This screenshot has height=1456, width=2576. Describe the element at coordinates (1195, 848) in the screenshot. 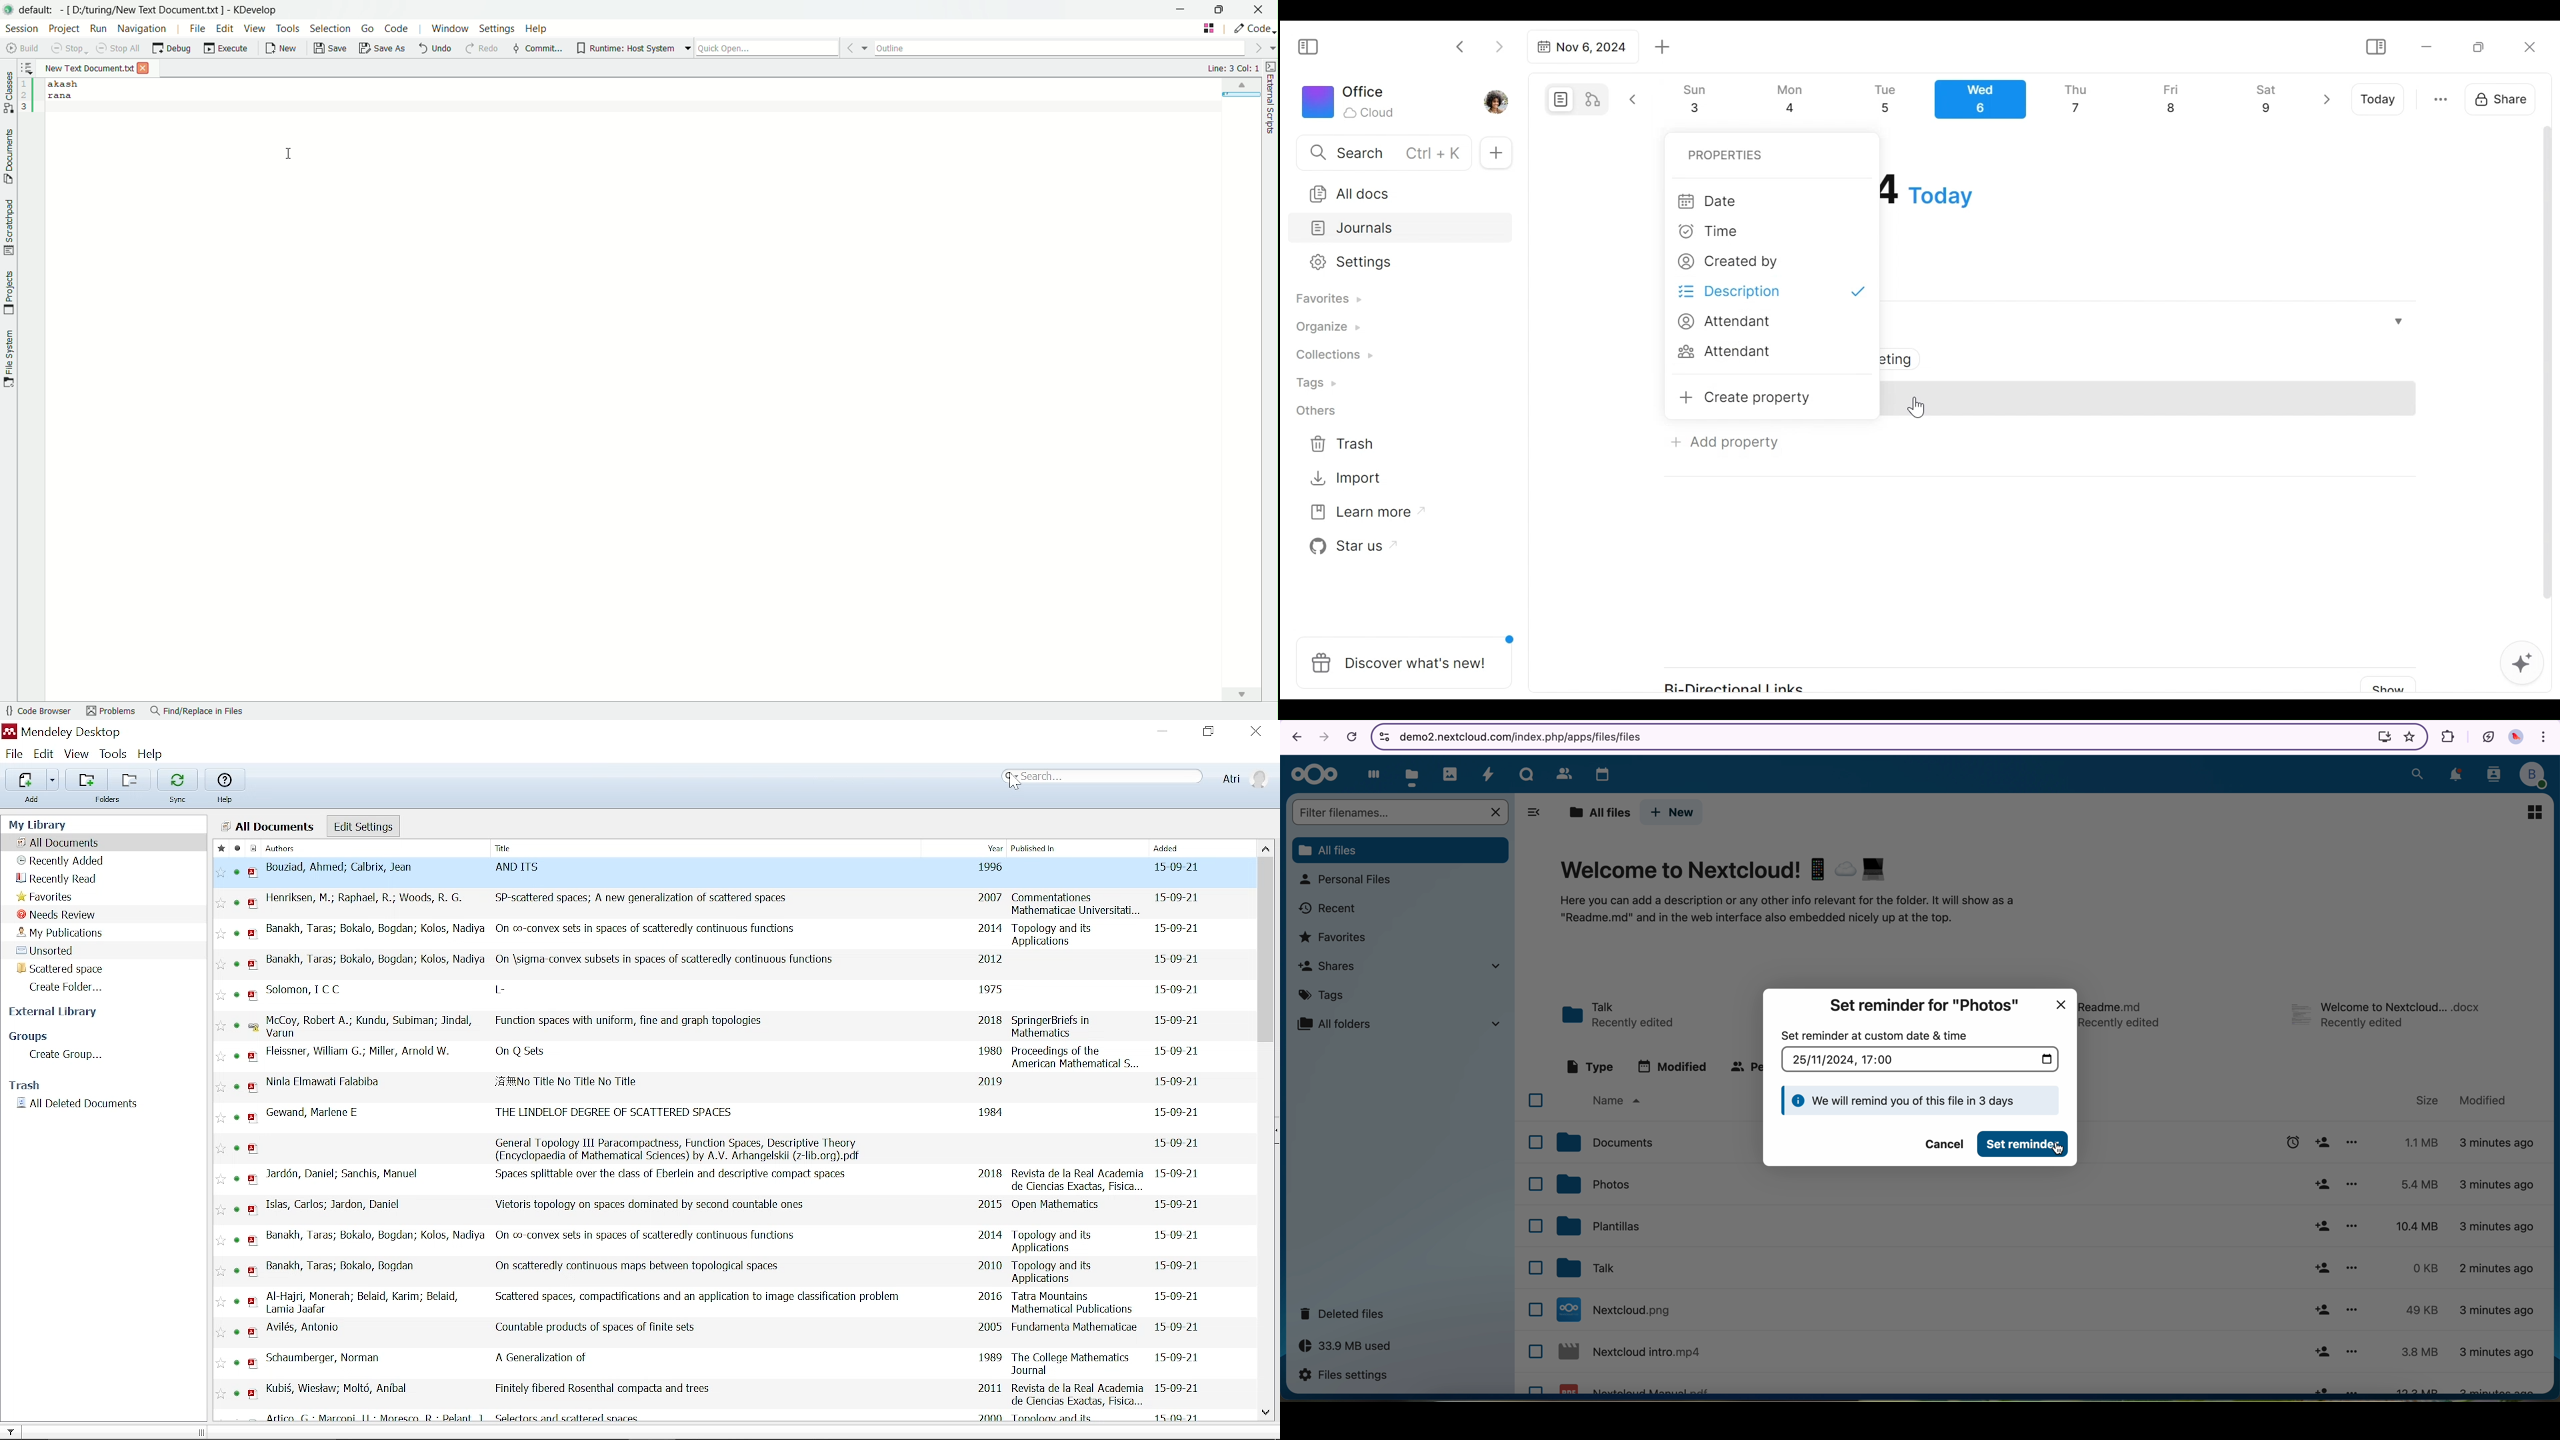

I see `Added` at that location.